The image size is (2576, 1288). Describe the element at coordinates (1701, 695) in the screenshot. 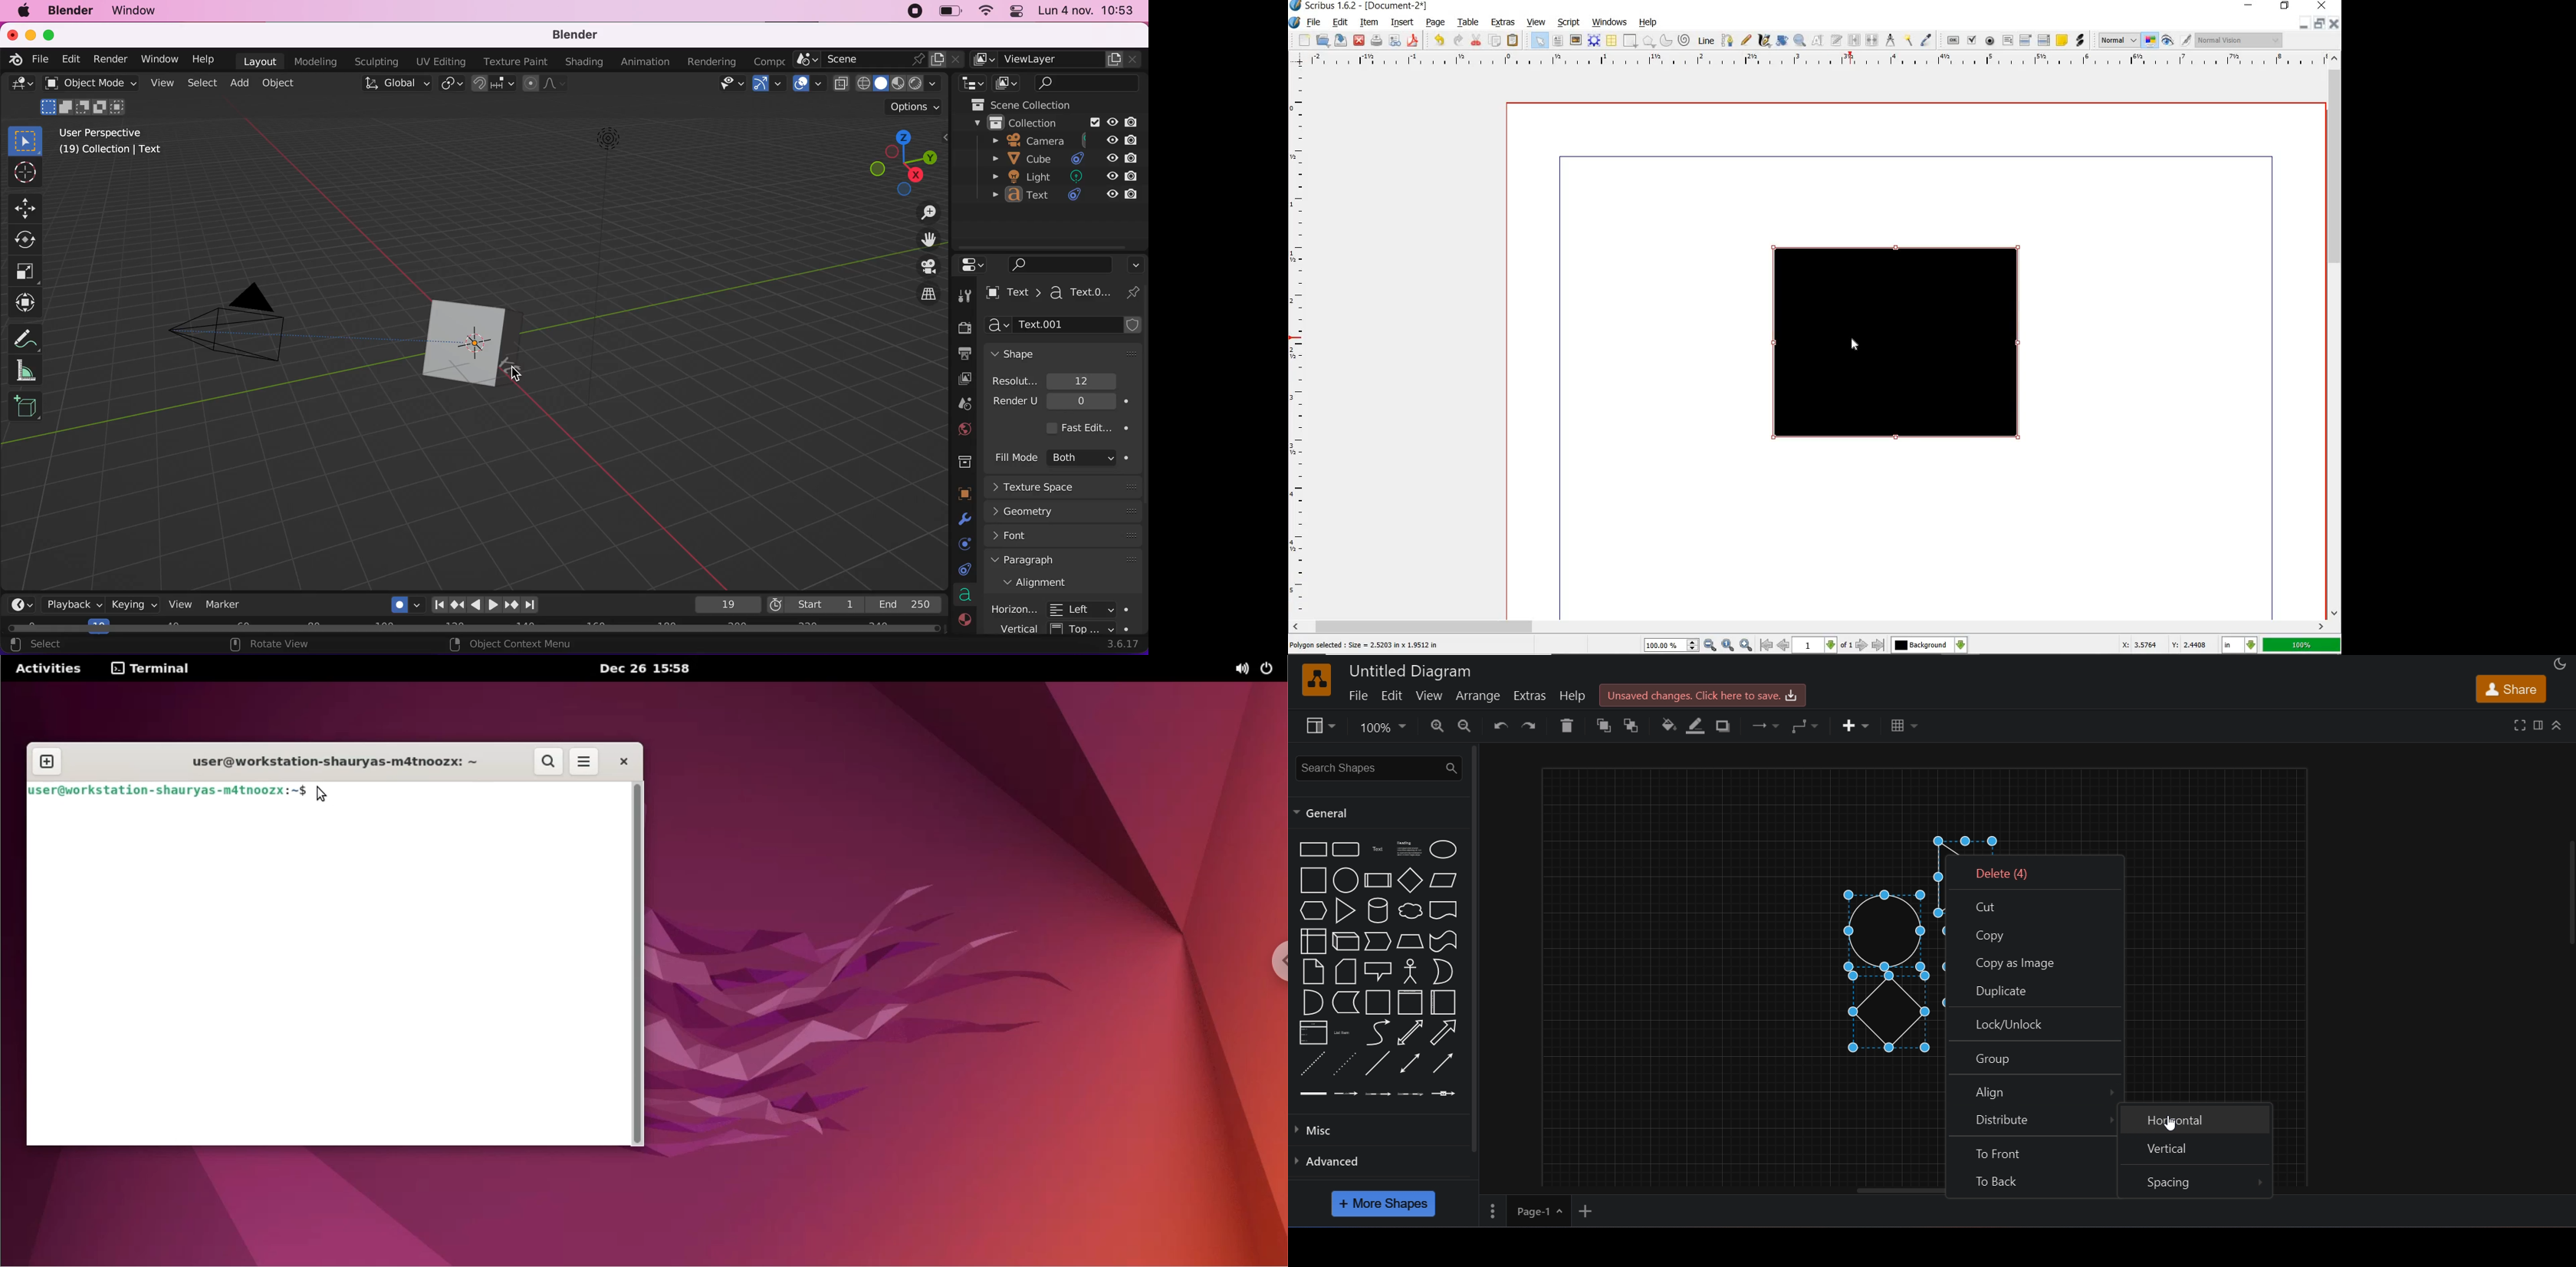

I see `unsaved changes. click here to save` at that location.